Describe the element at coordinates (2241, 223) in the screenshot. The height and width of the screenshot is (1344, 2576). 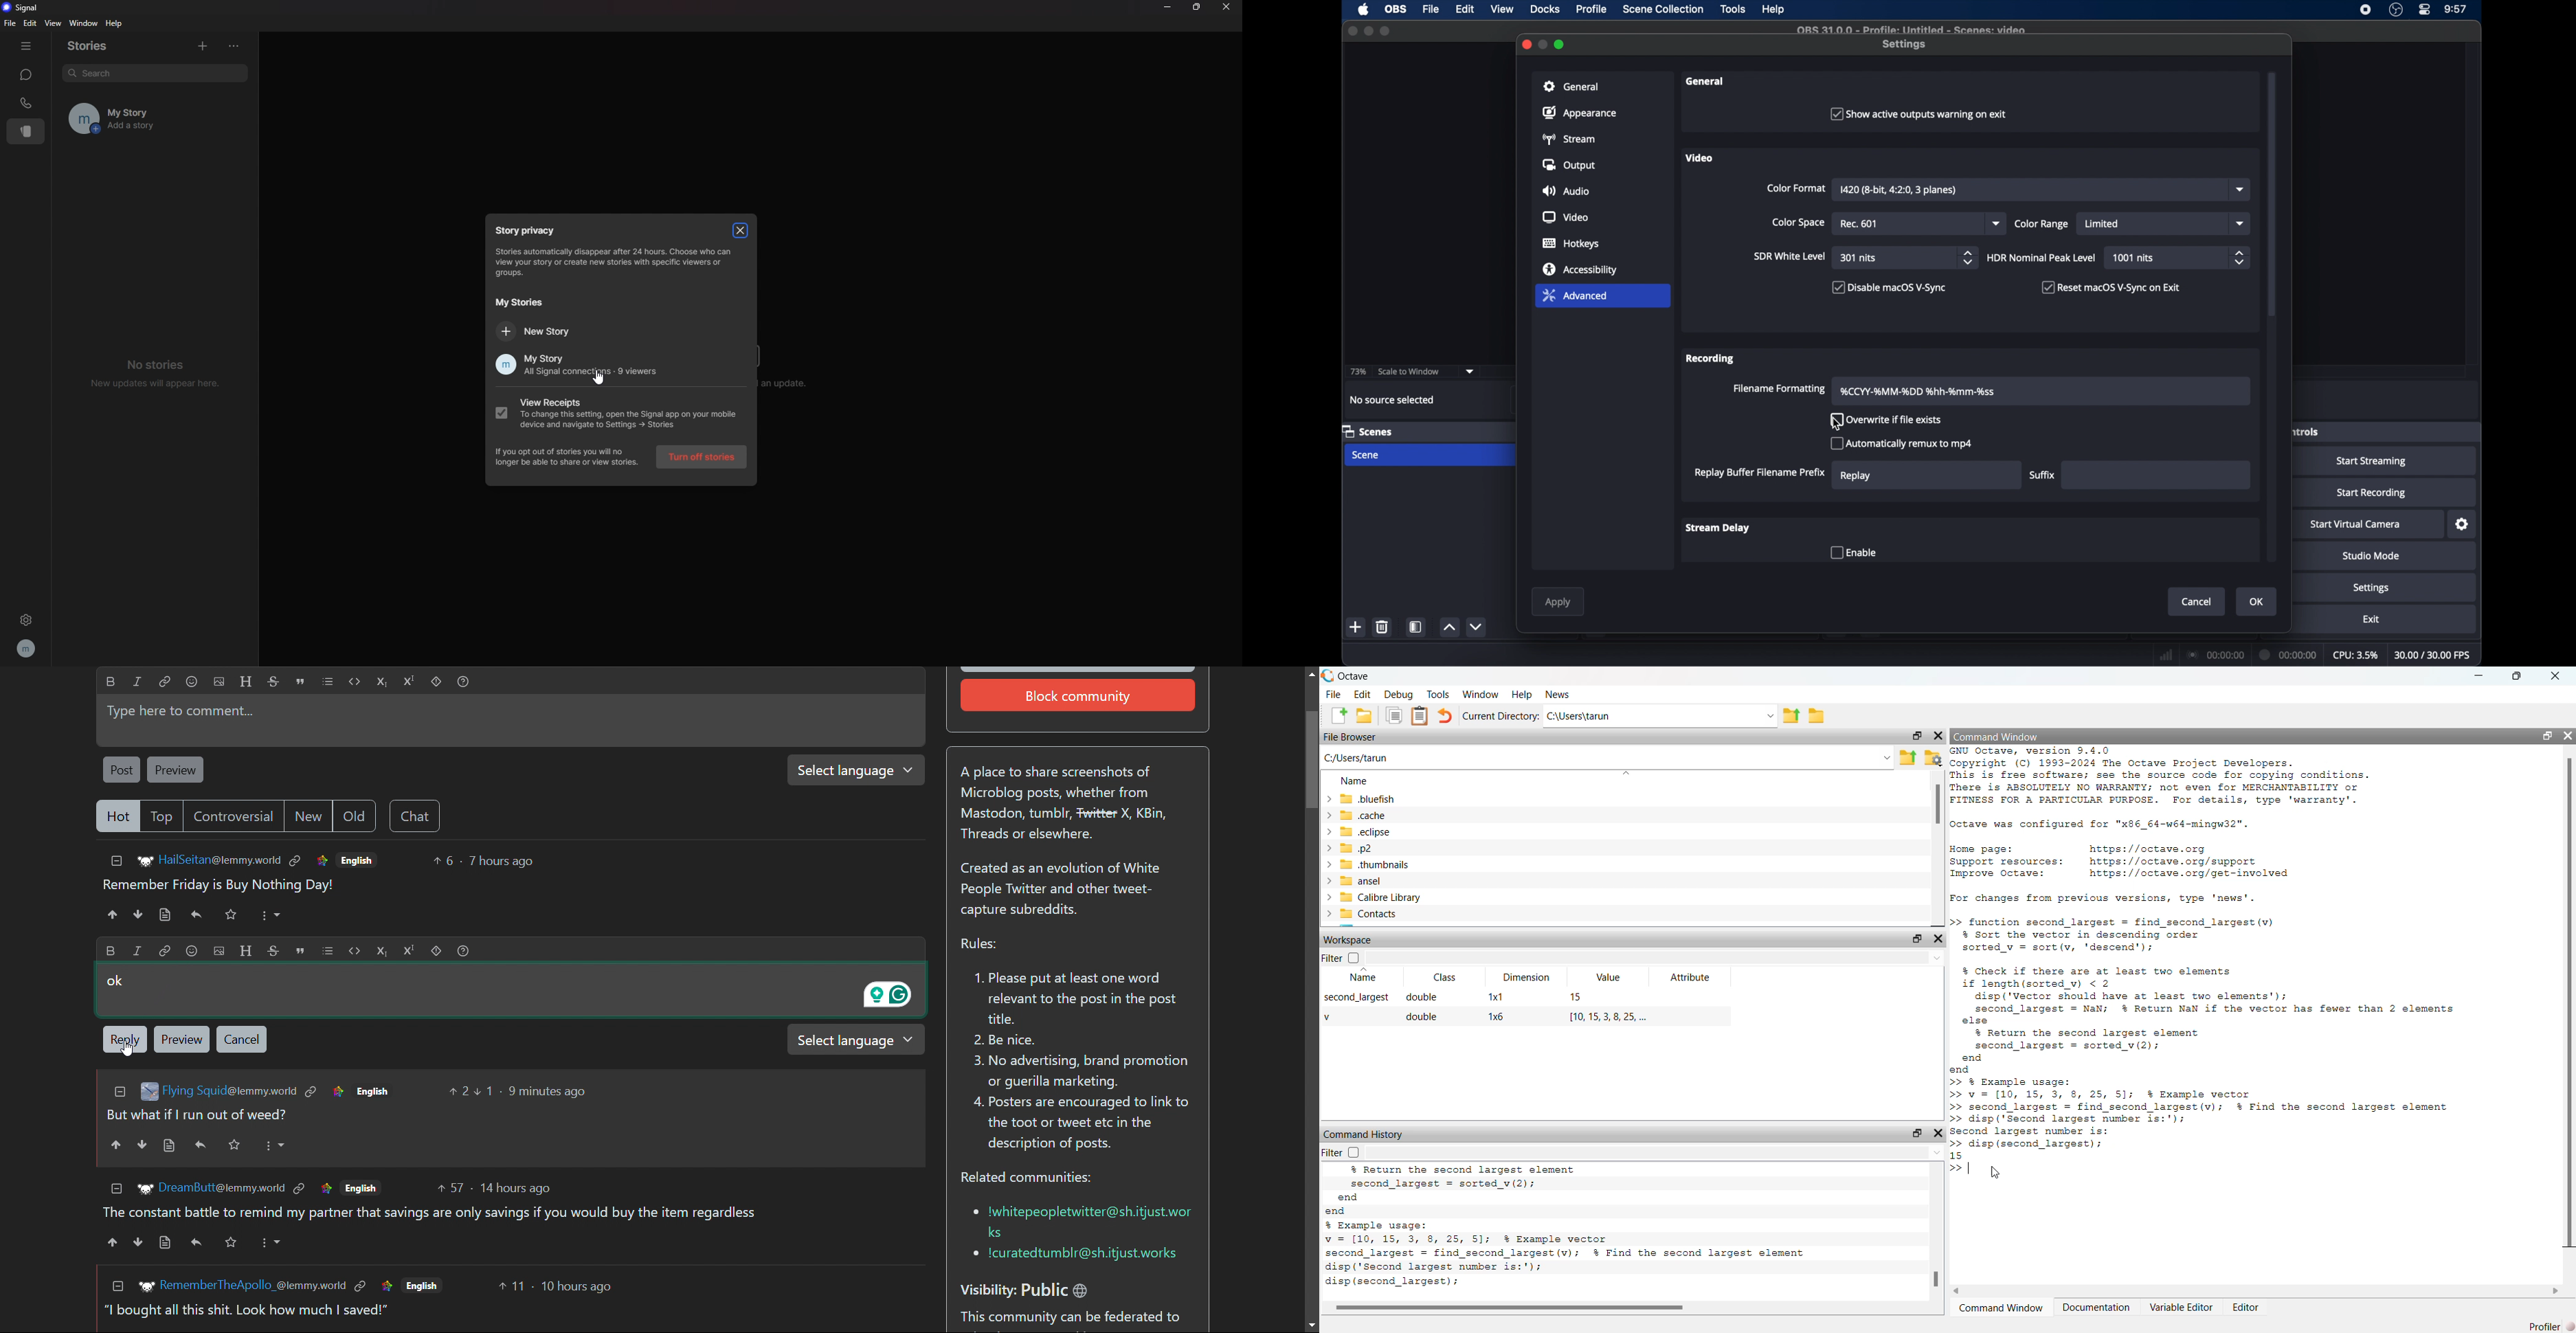
I see `dropdown` at that location.